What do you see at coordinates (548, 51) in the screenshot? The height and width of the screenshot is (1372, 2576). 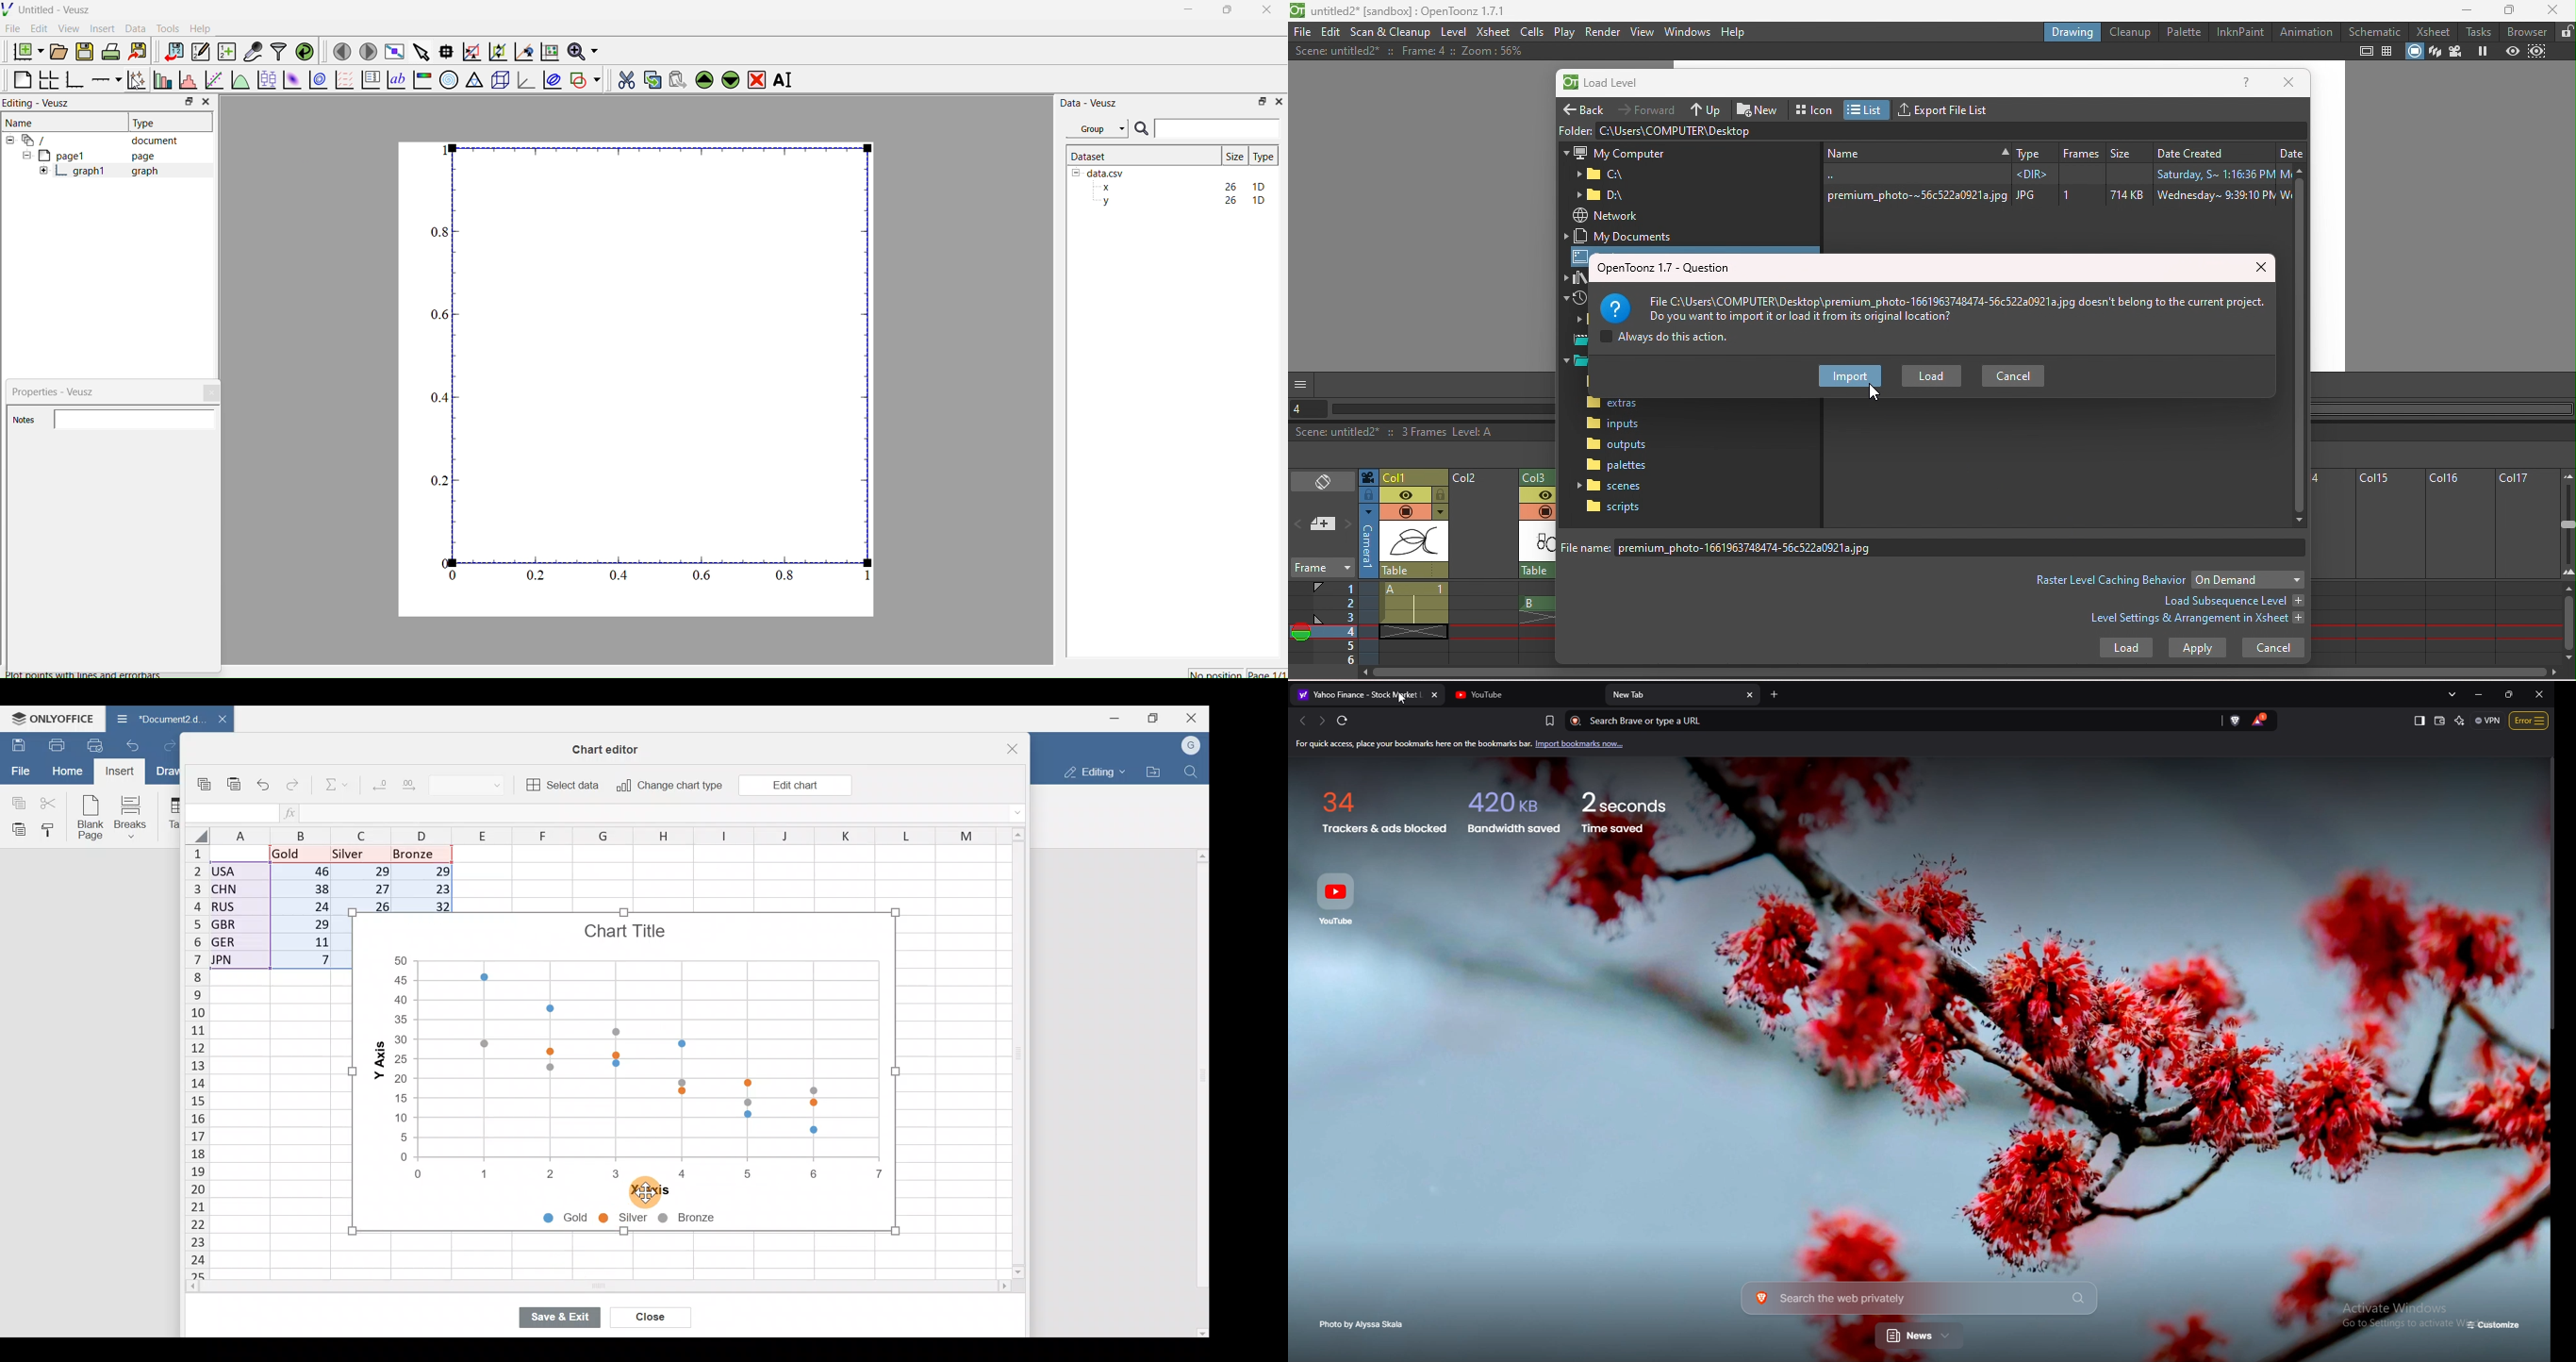 I see `Reset graph axis` at bounding box center [548, 51].